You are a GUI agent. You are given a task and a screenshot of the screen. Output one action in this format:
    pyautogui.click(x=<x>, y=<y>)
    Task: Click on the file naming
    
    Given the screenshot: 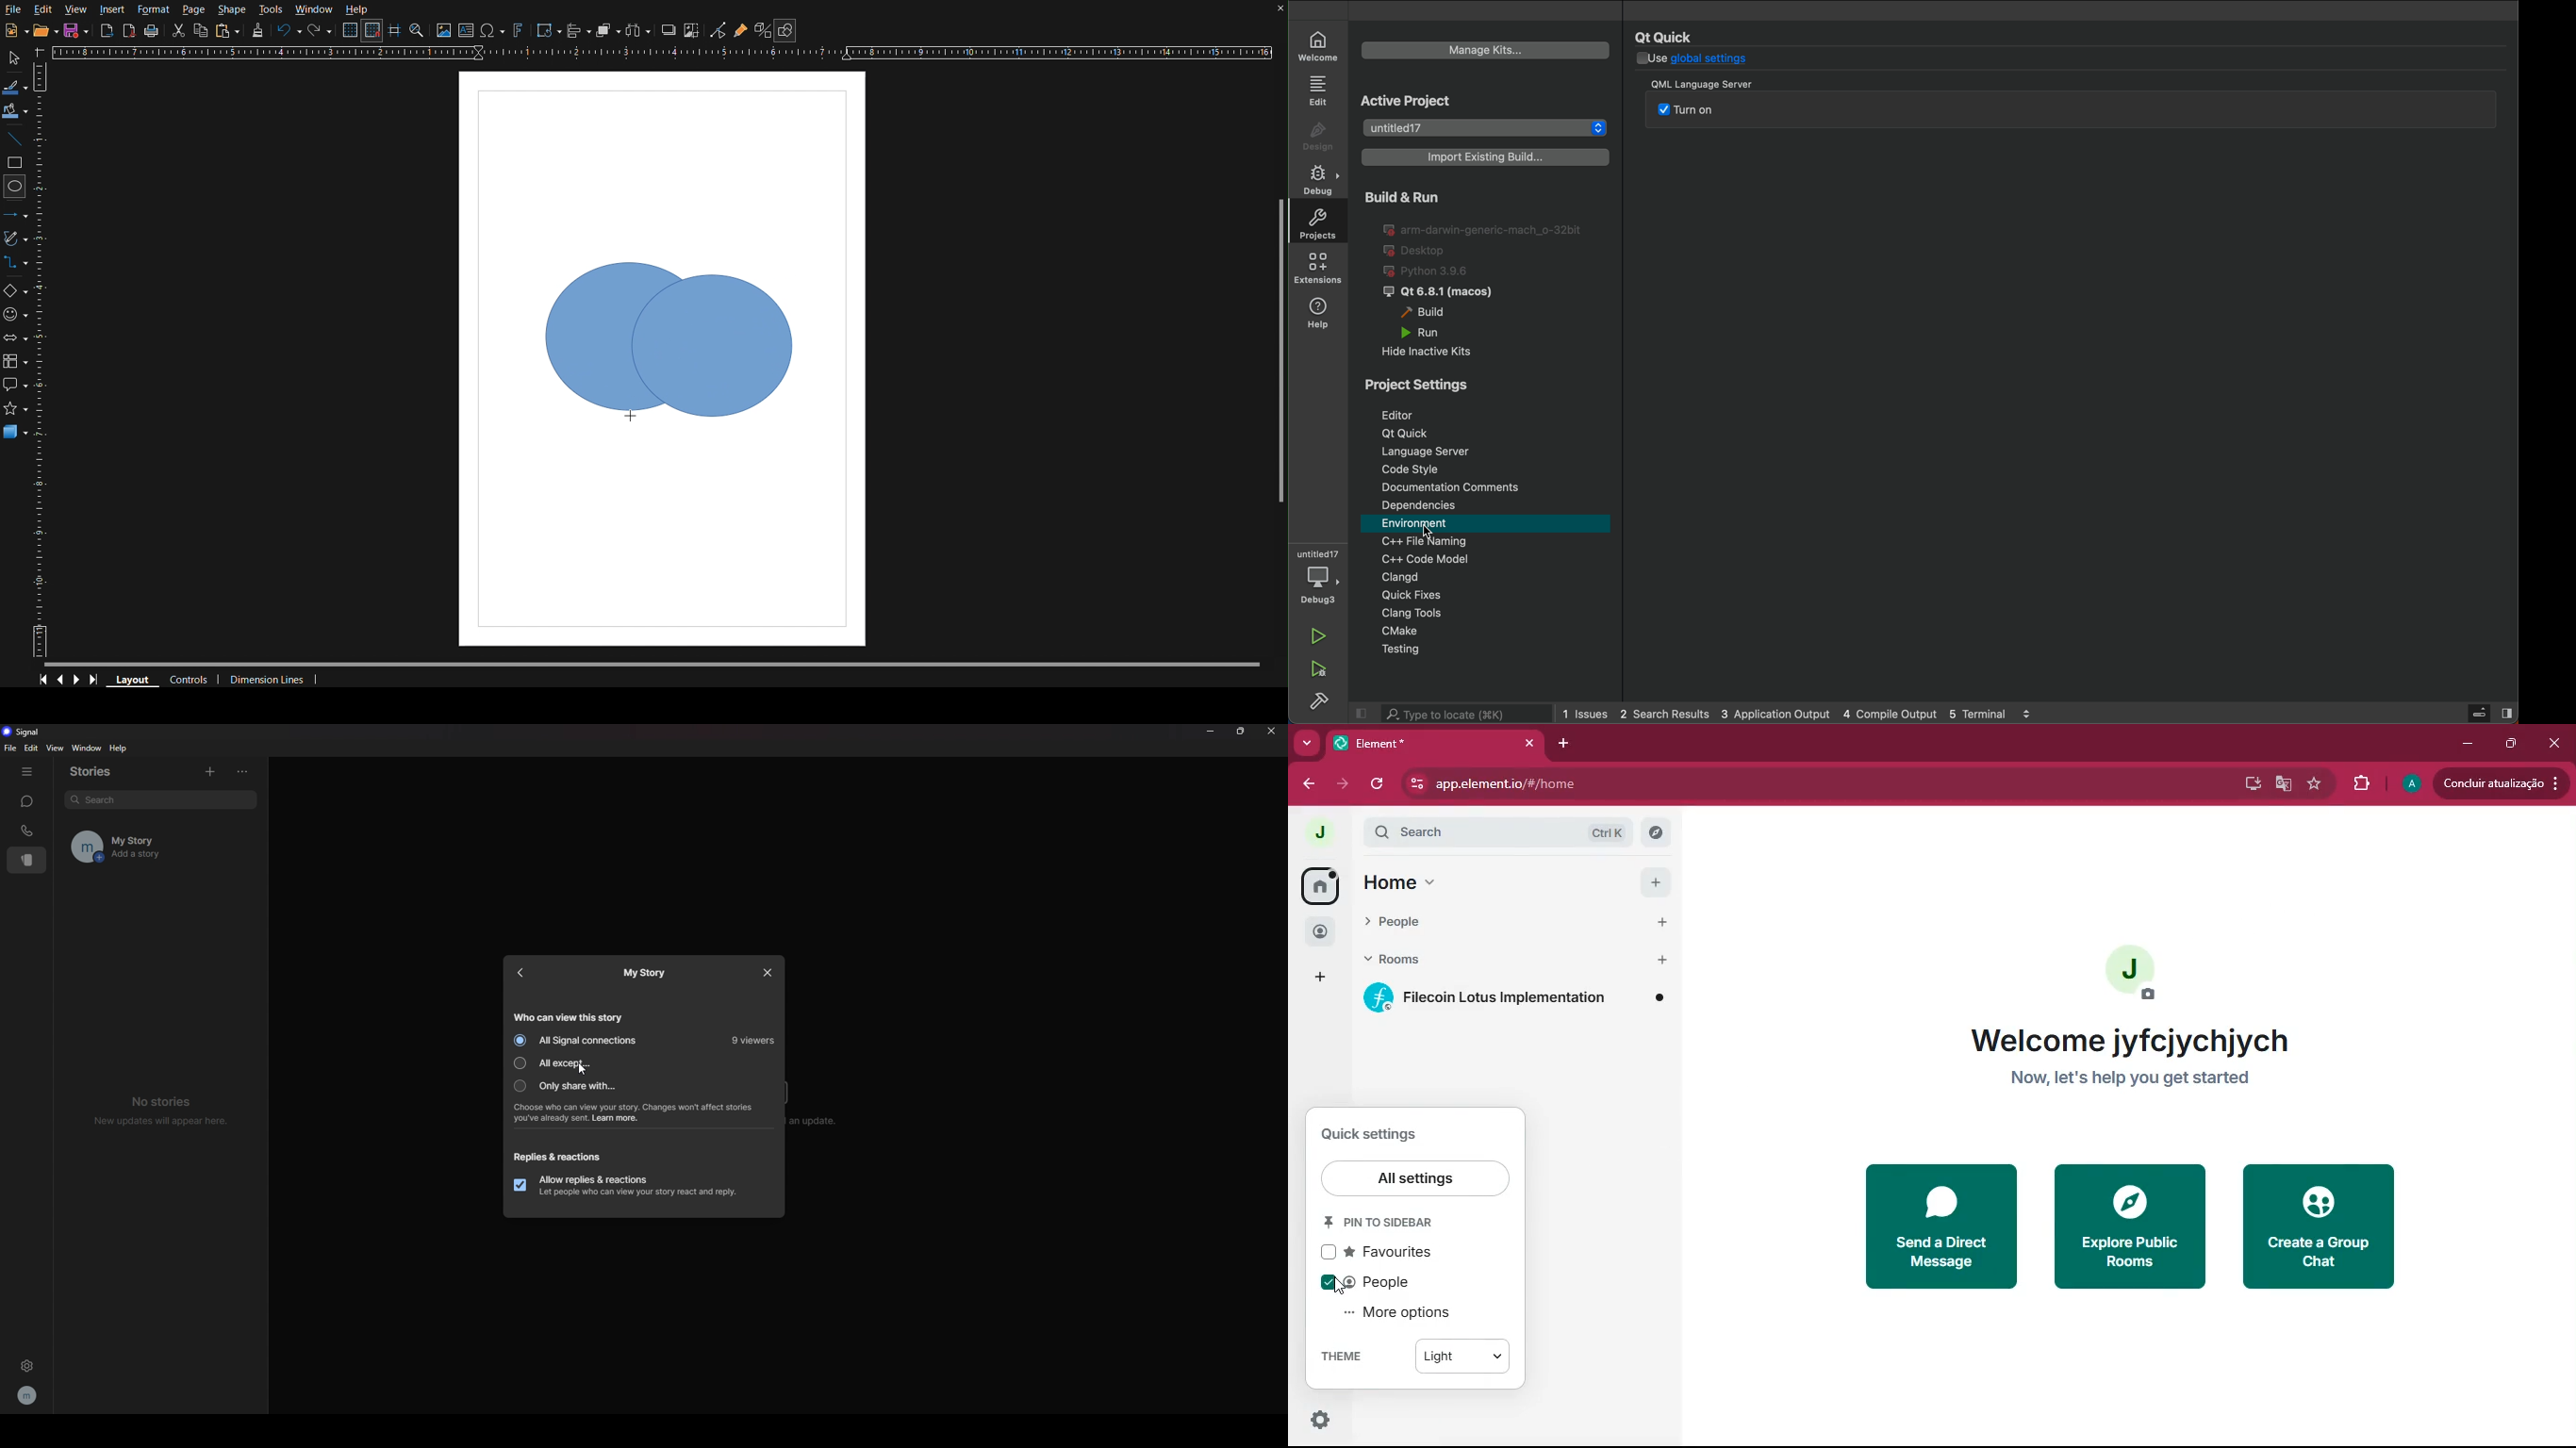 What is the action you would take?
    pyautogui.click(x=1488, y=541)
    